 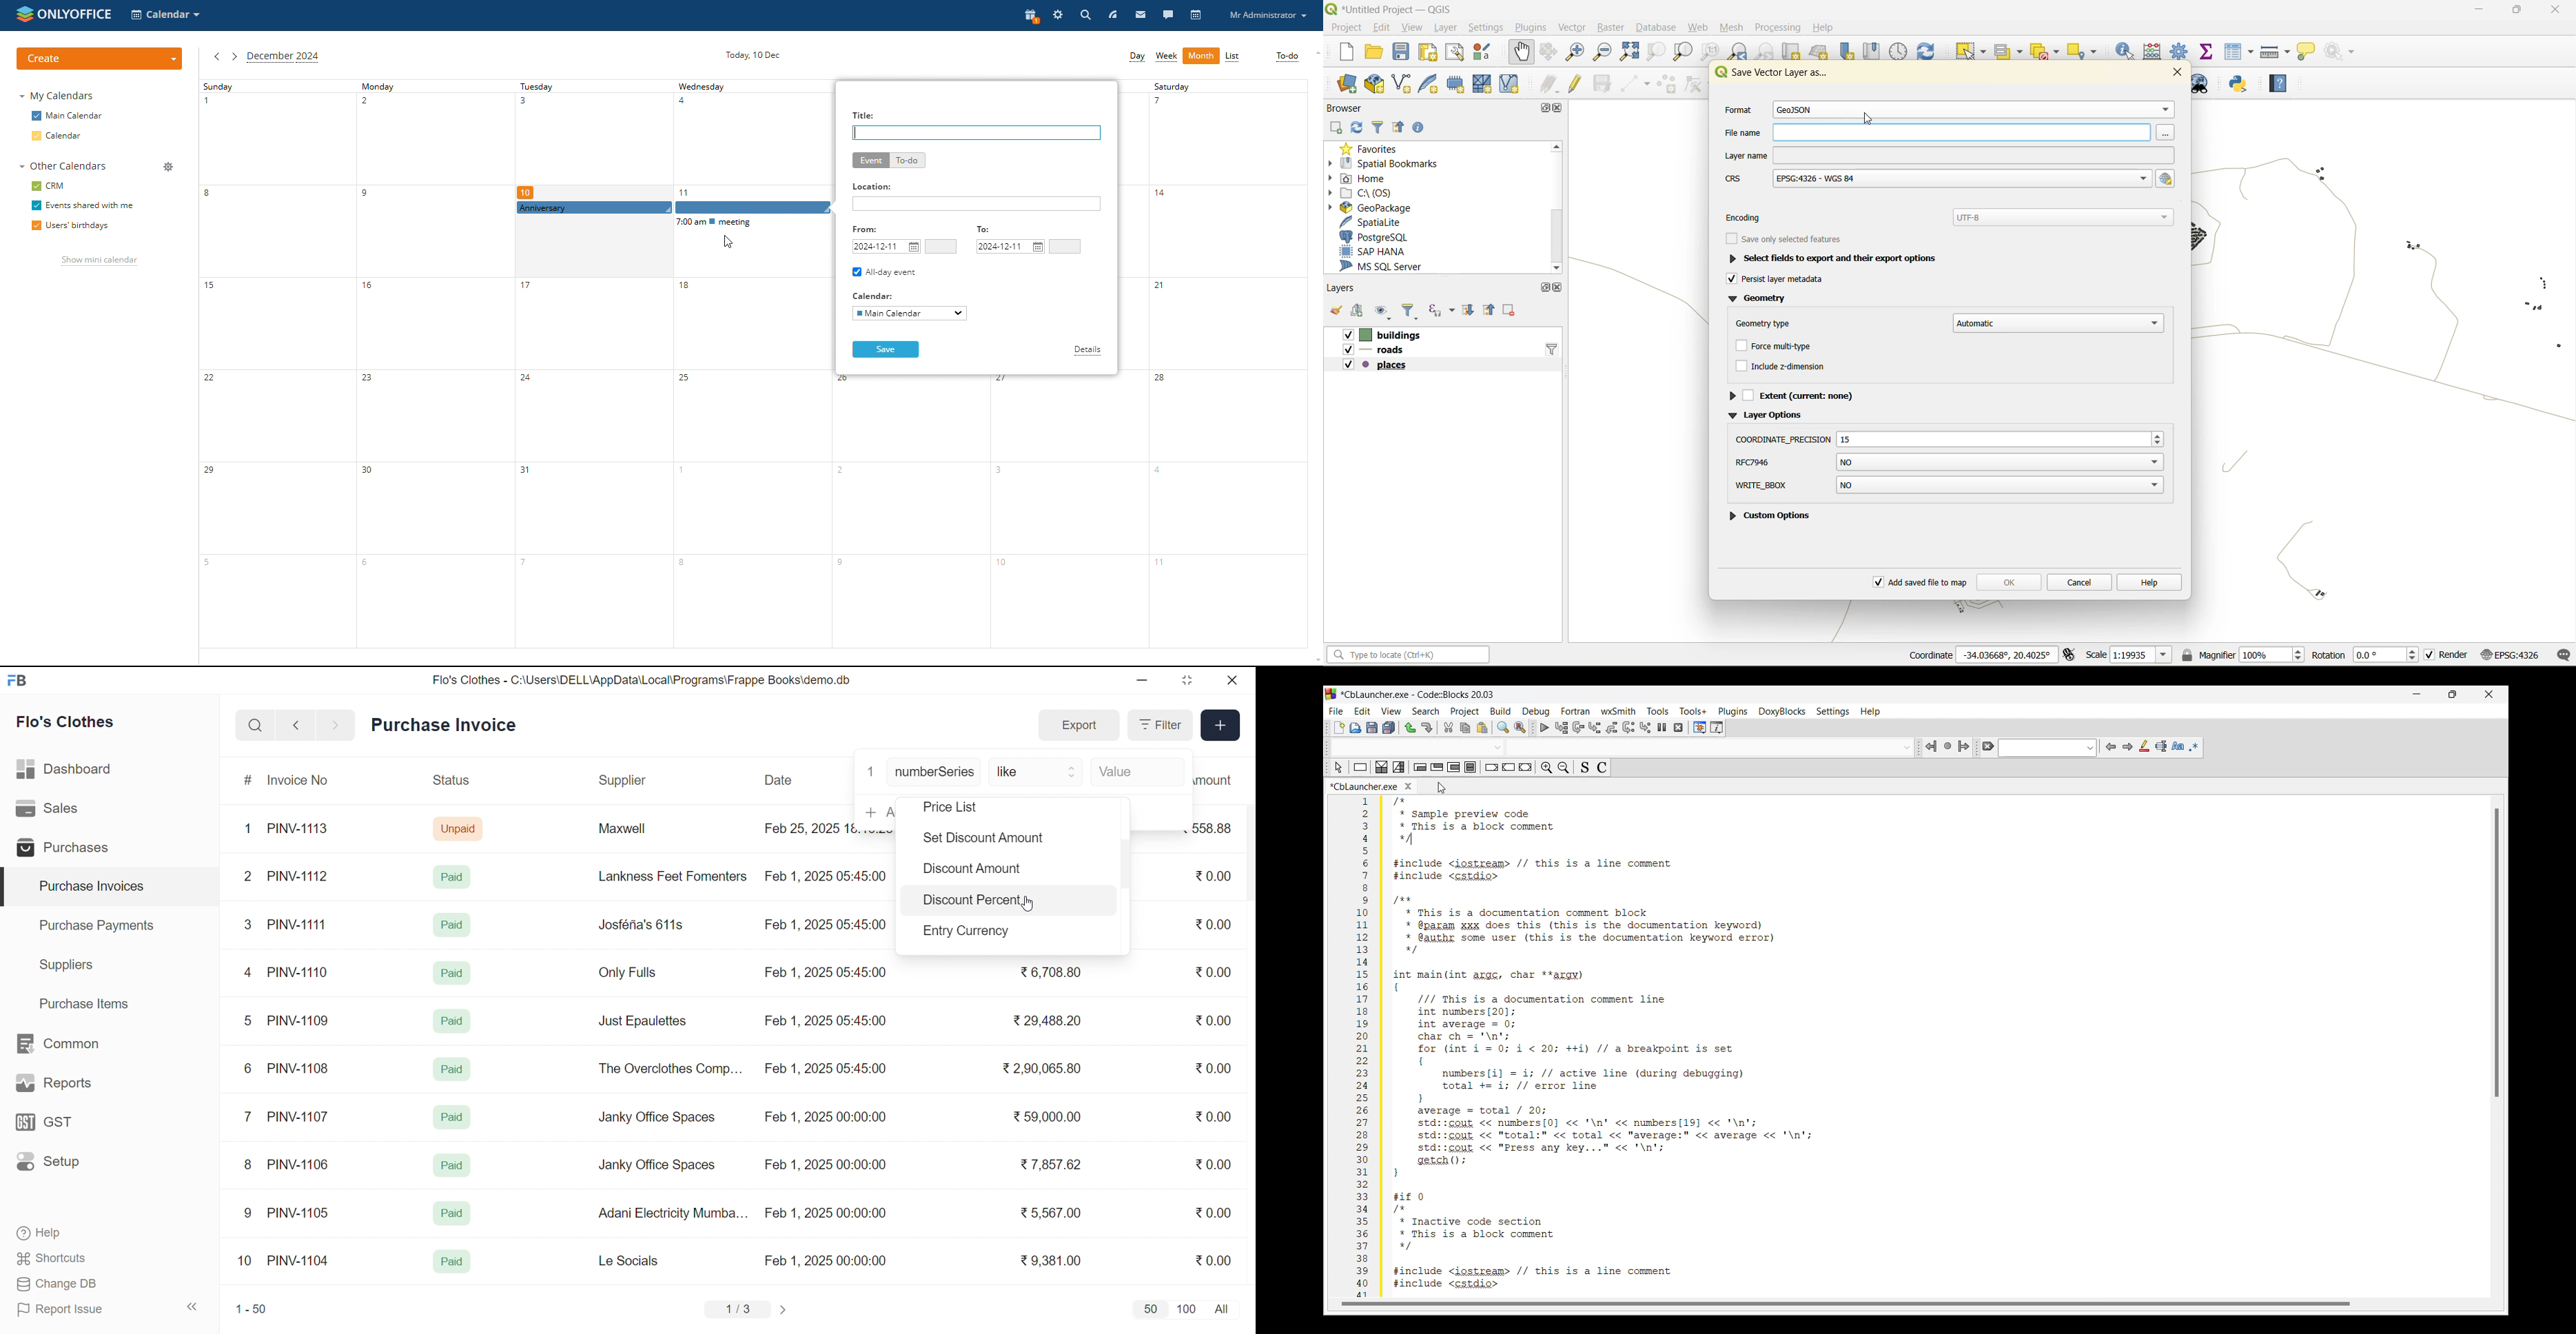 What do you see at coordinates (1520, 728) in the screenshot?
I see `Replace` at bounding box center [1520, 728].